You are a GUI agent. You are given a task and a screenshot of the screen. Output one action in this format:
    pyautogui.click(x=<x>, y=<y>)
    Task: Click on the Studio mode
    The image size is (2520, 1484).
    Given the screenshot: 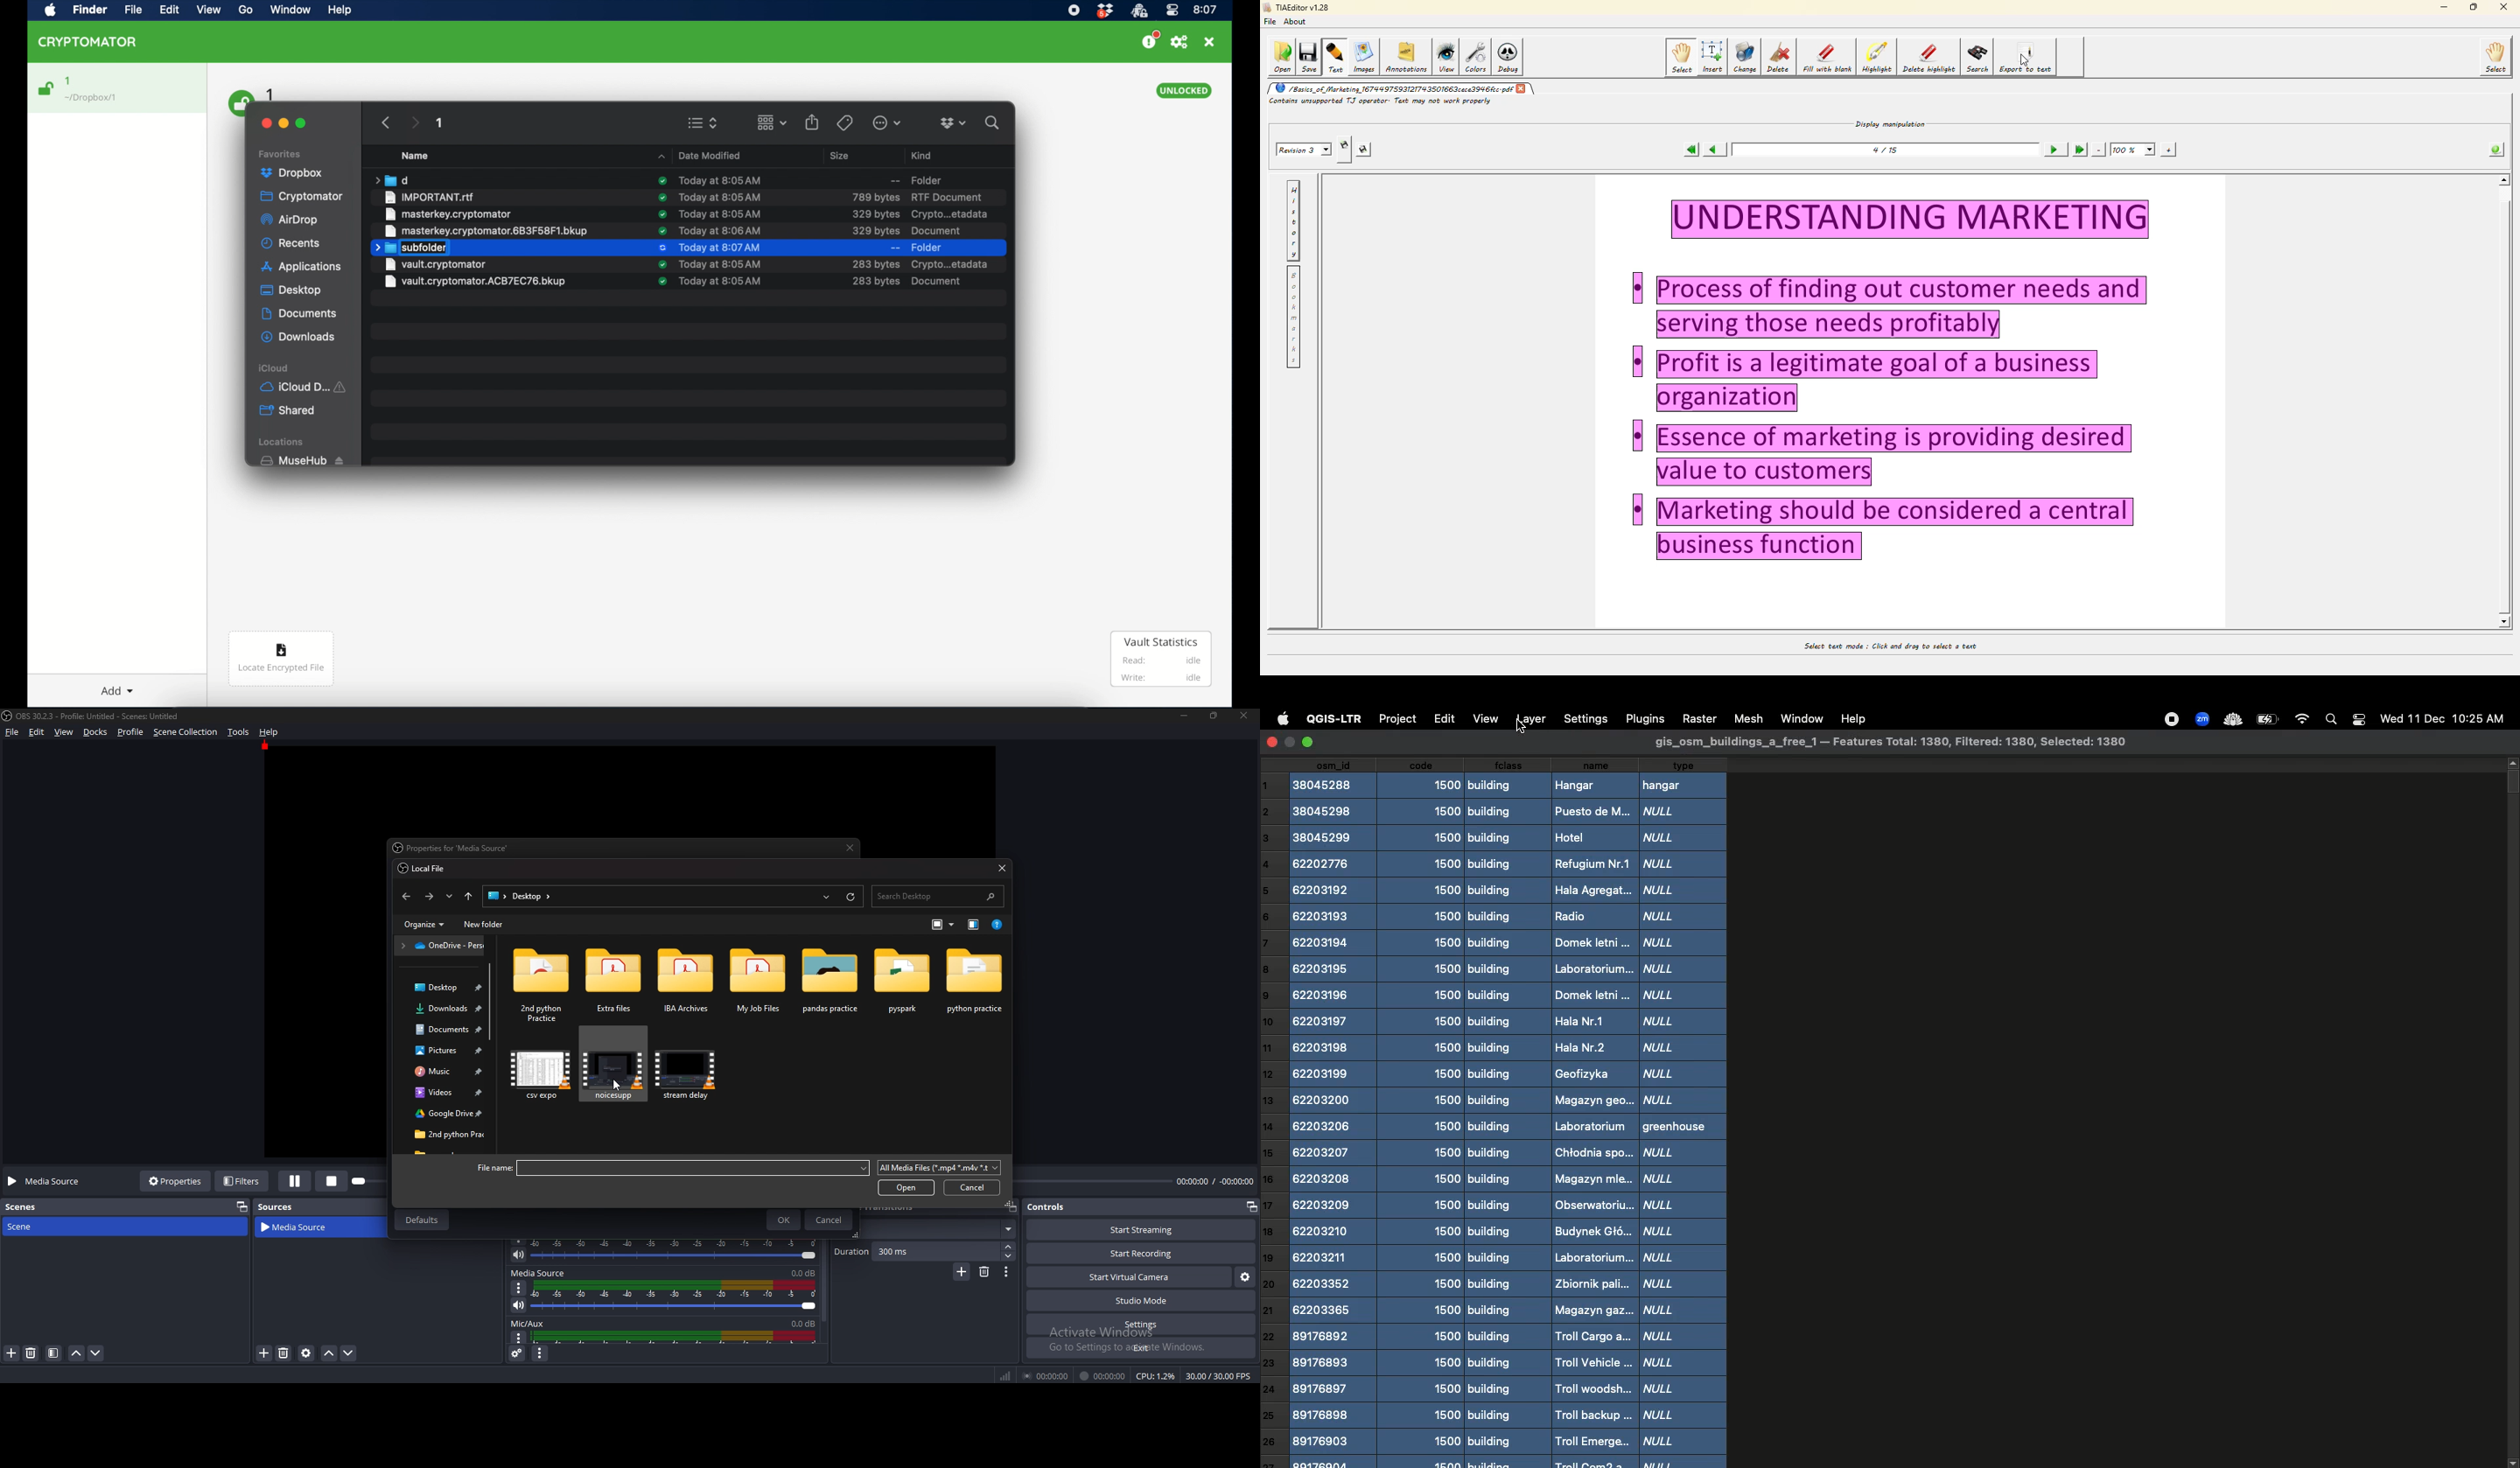 What is the action you would take?
    pyautogui.click(x=1142, y=1300)
    